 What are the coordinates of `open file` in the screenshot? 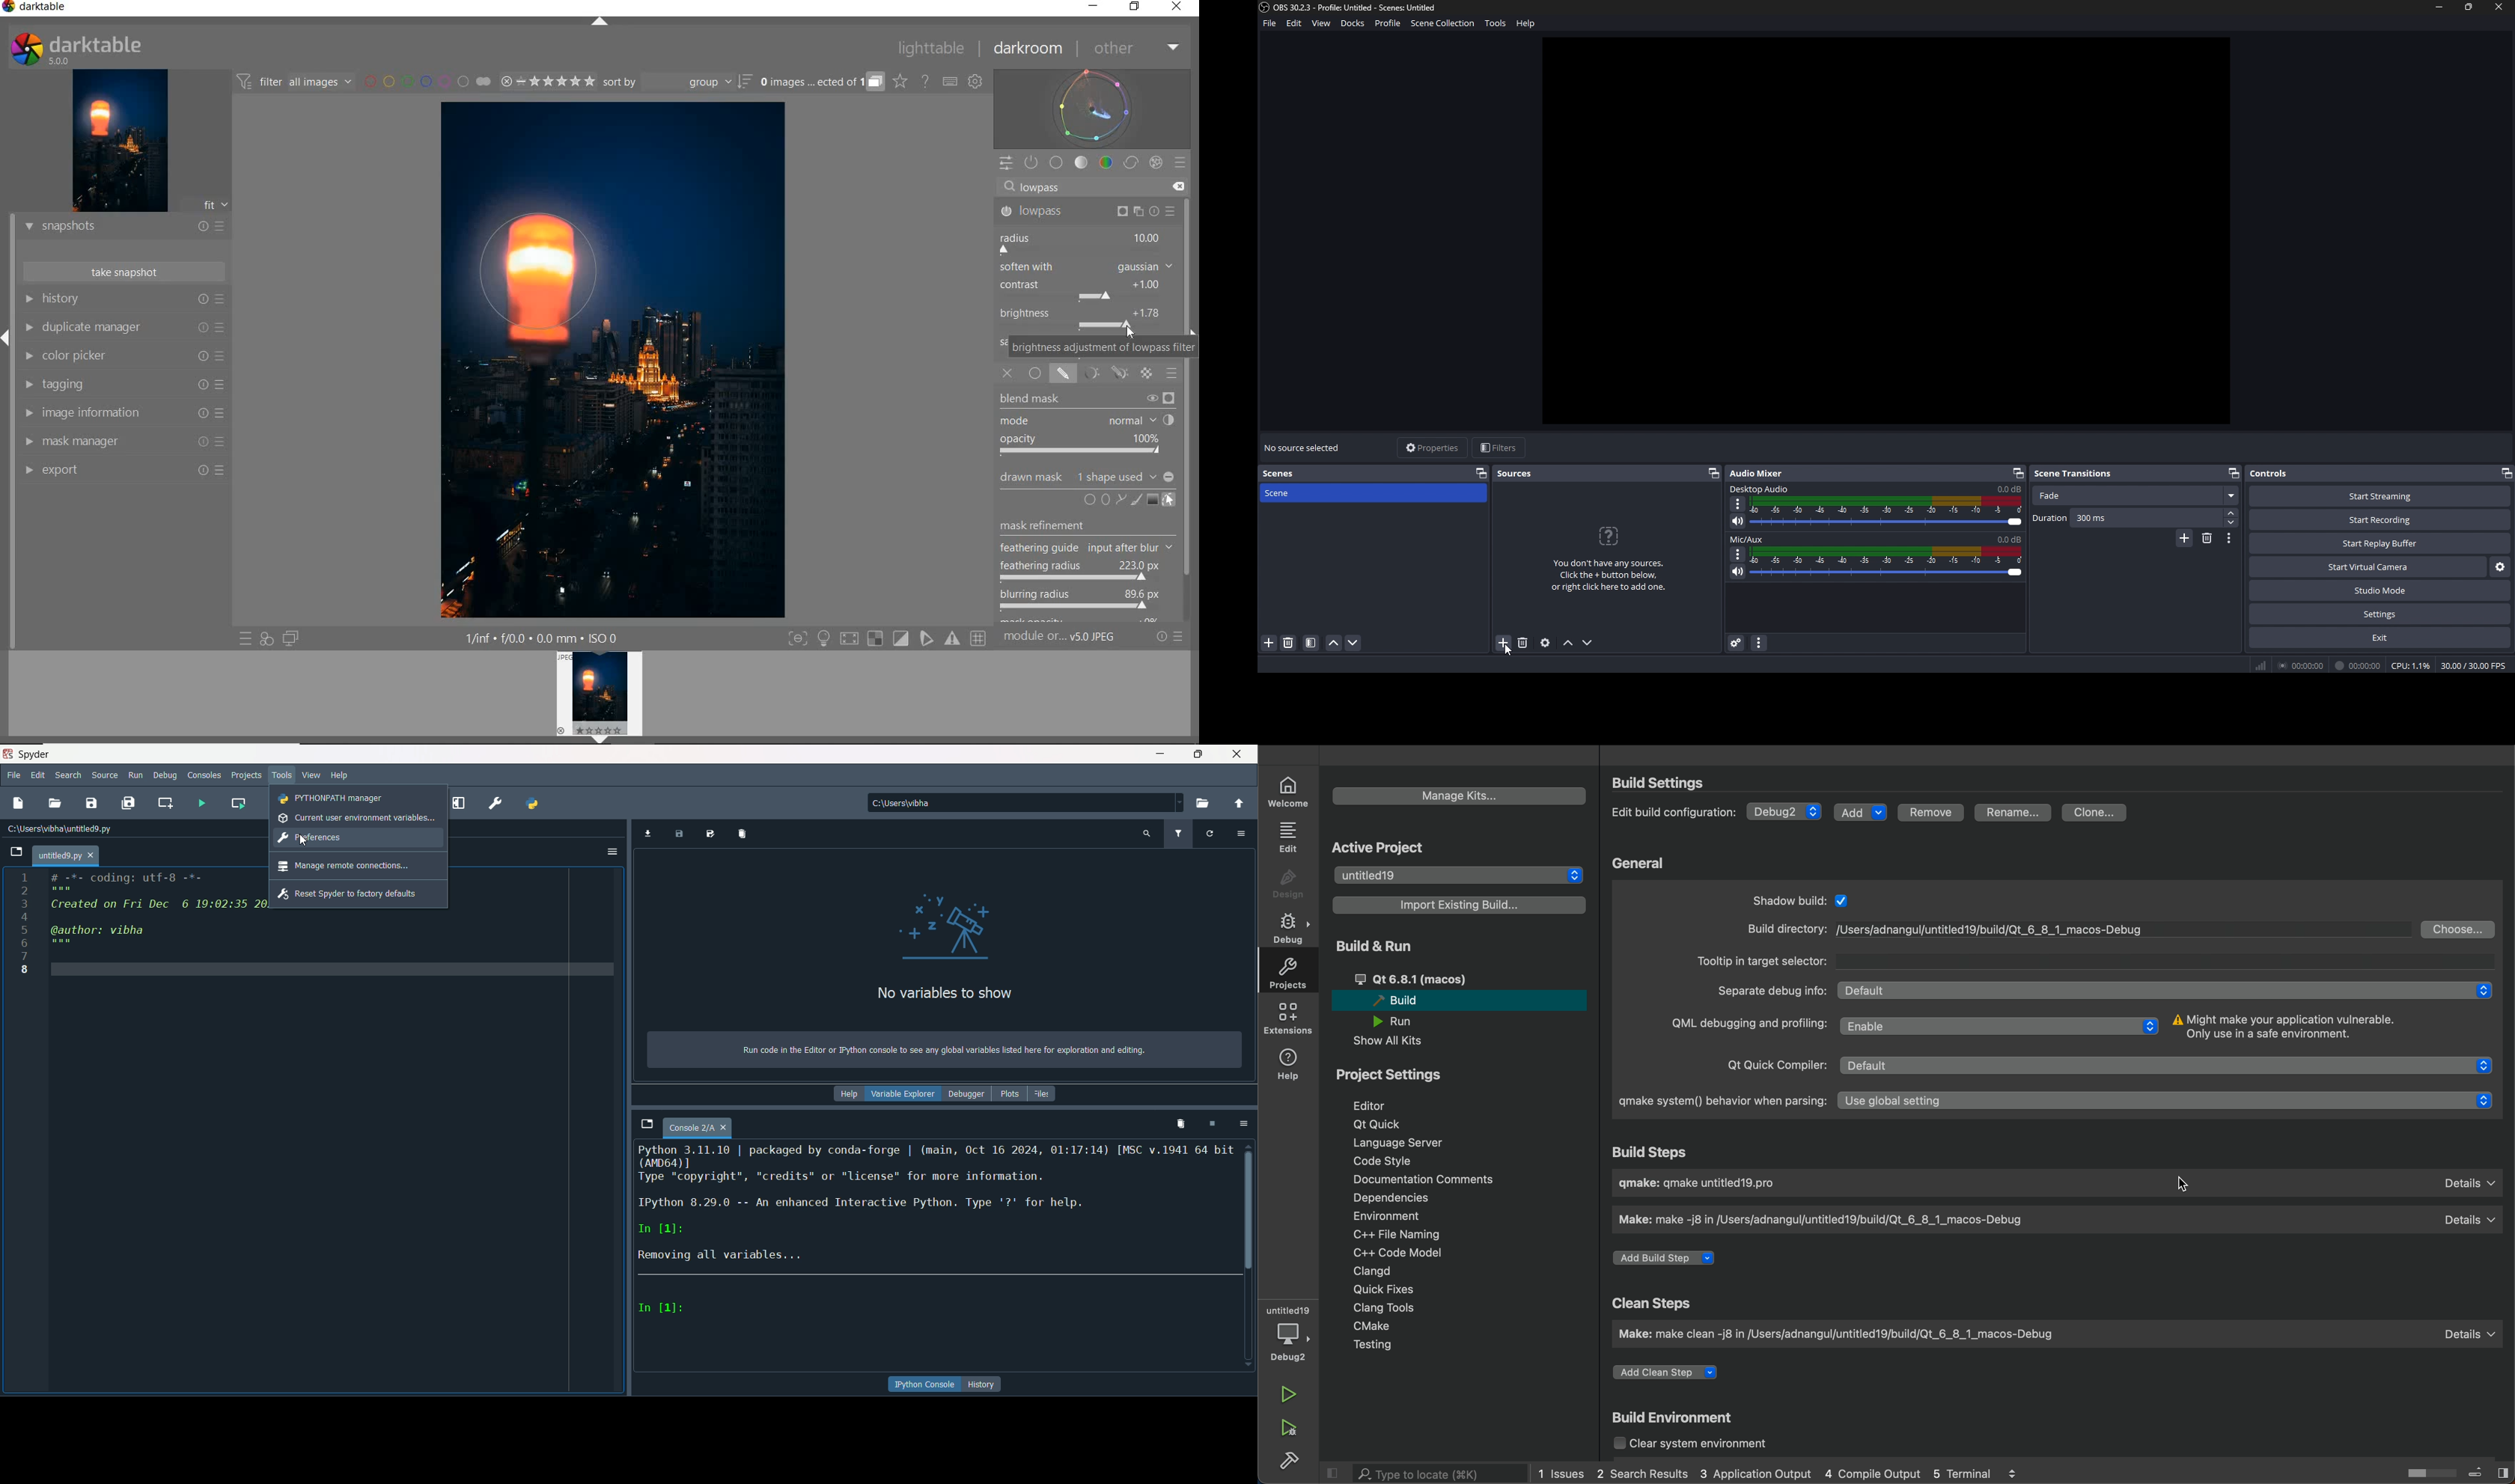 It's located at (56, 804).